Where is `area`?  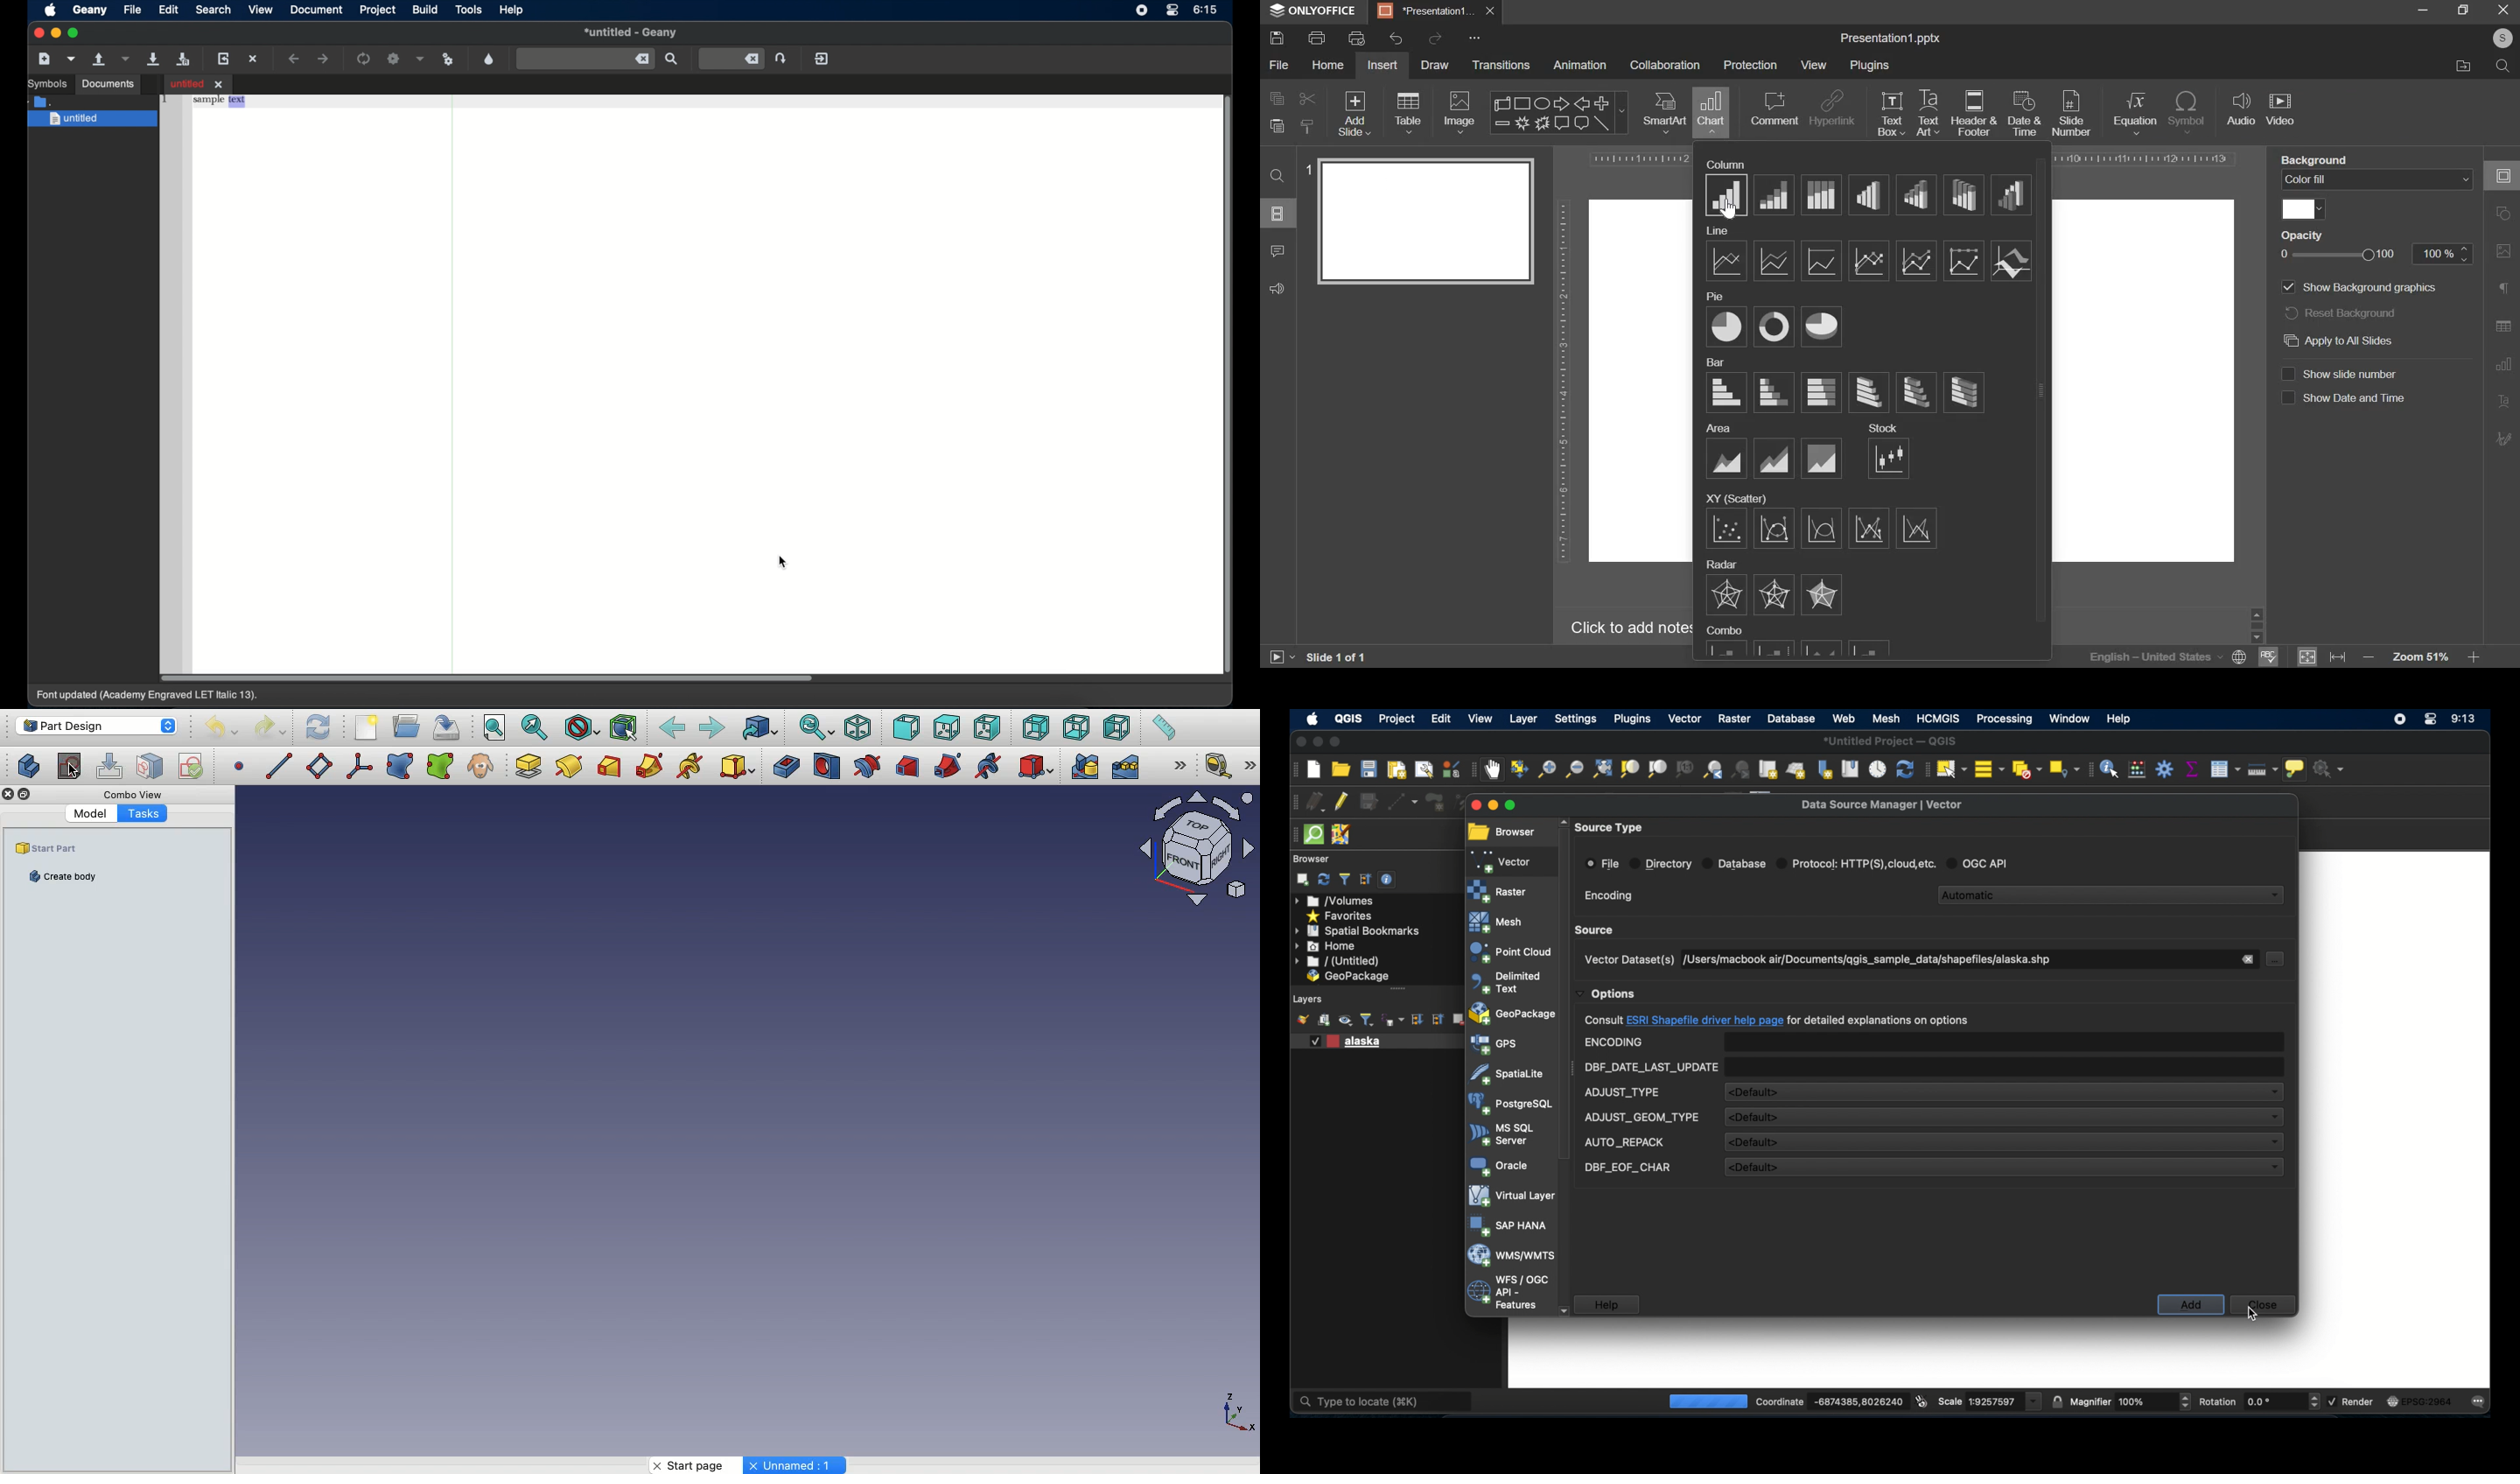
area is located at coordinates (1719, 430).